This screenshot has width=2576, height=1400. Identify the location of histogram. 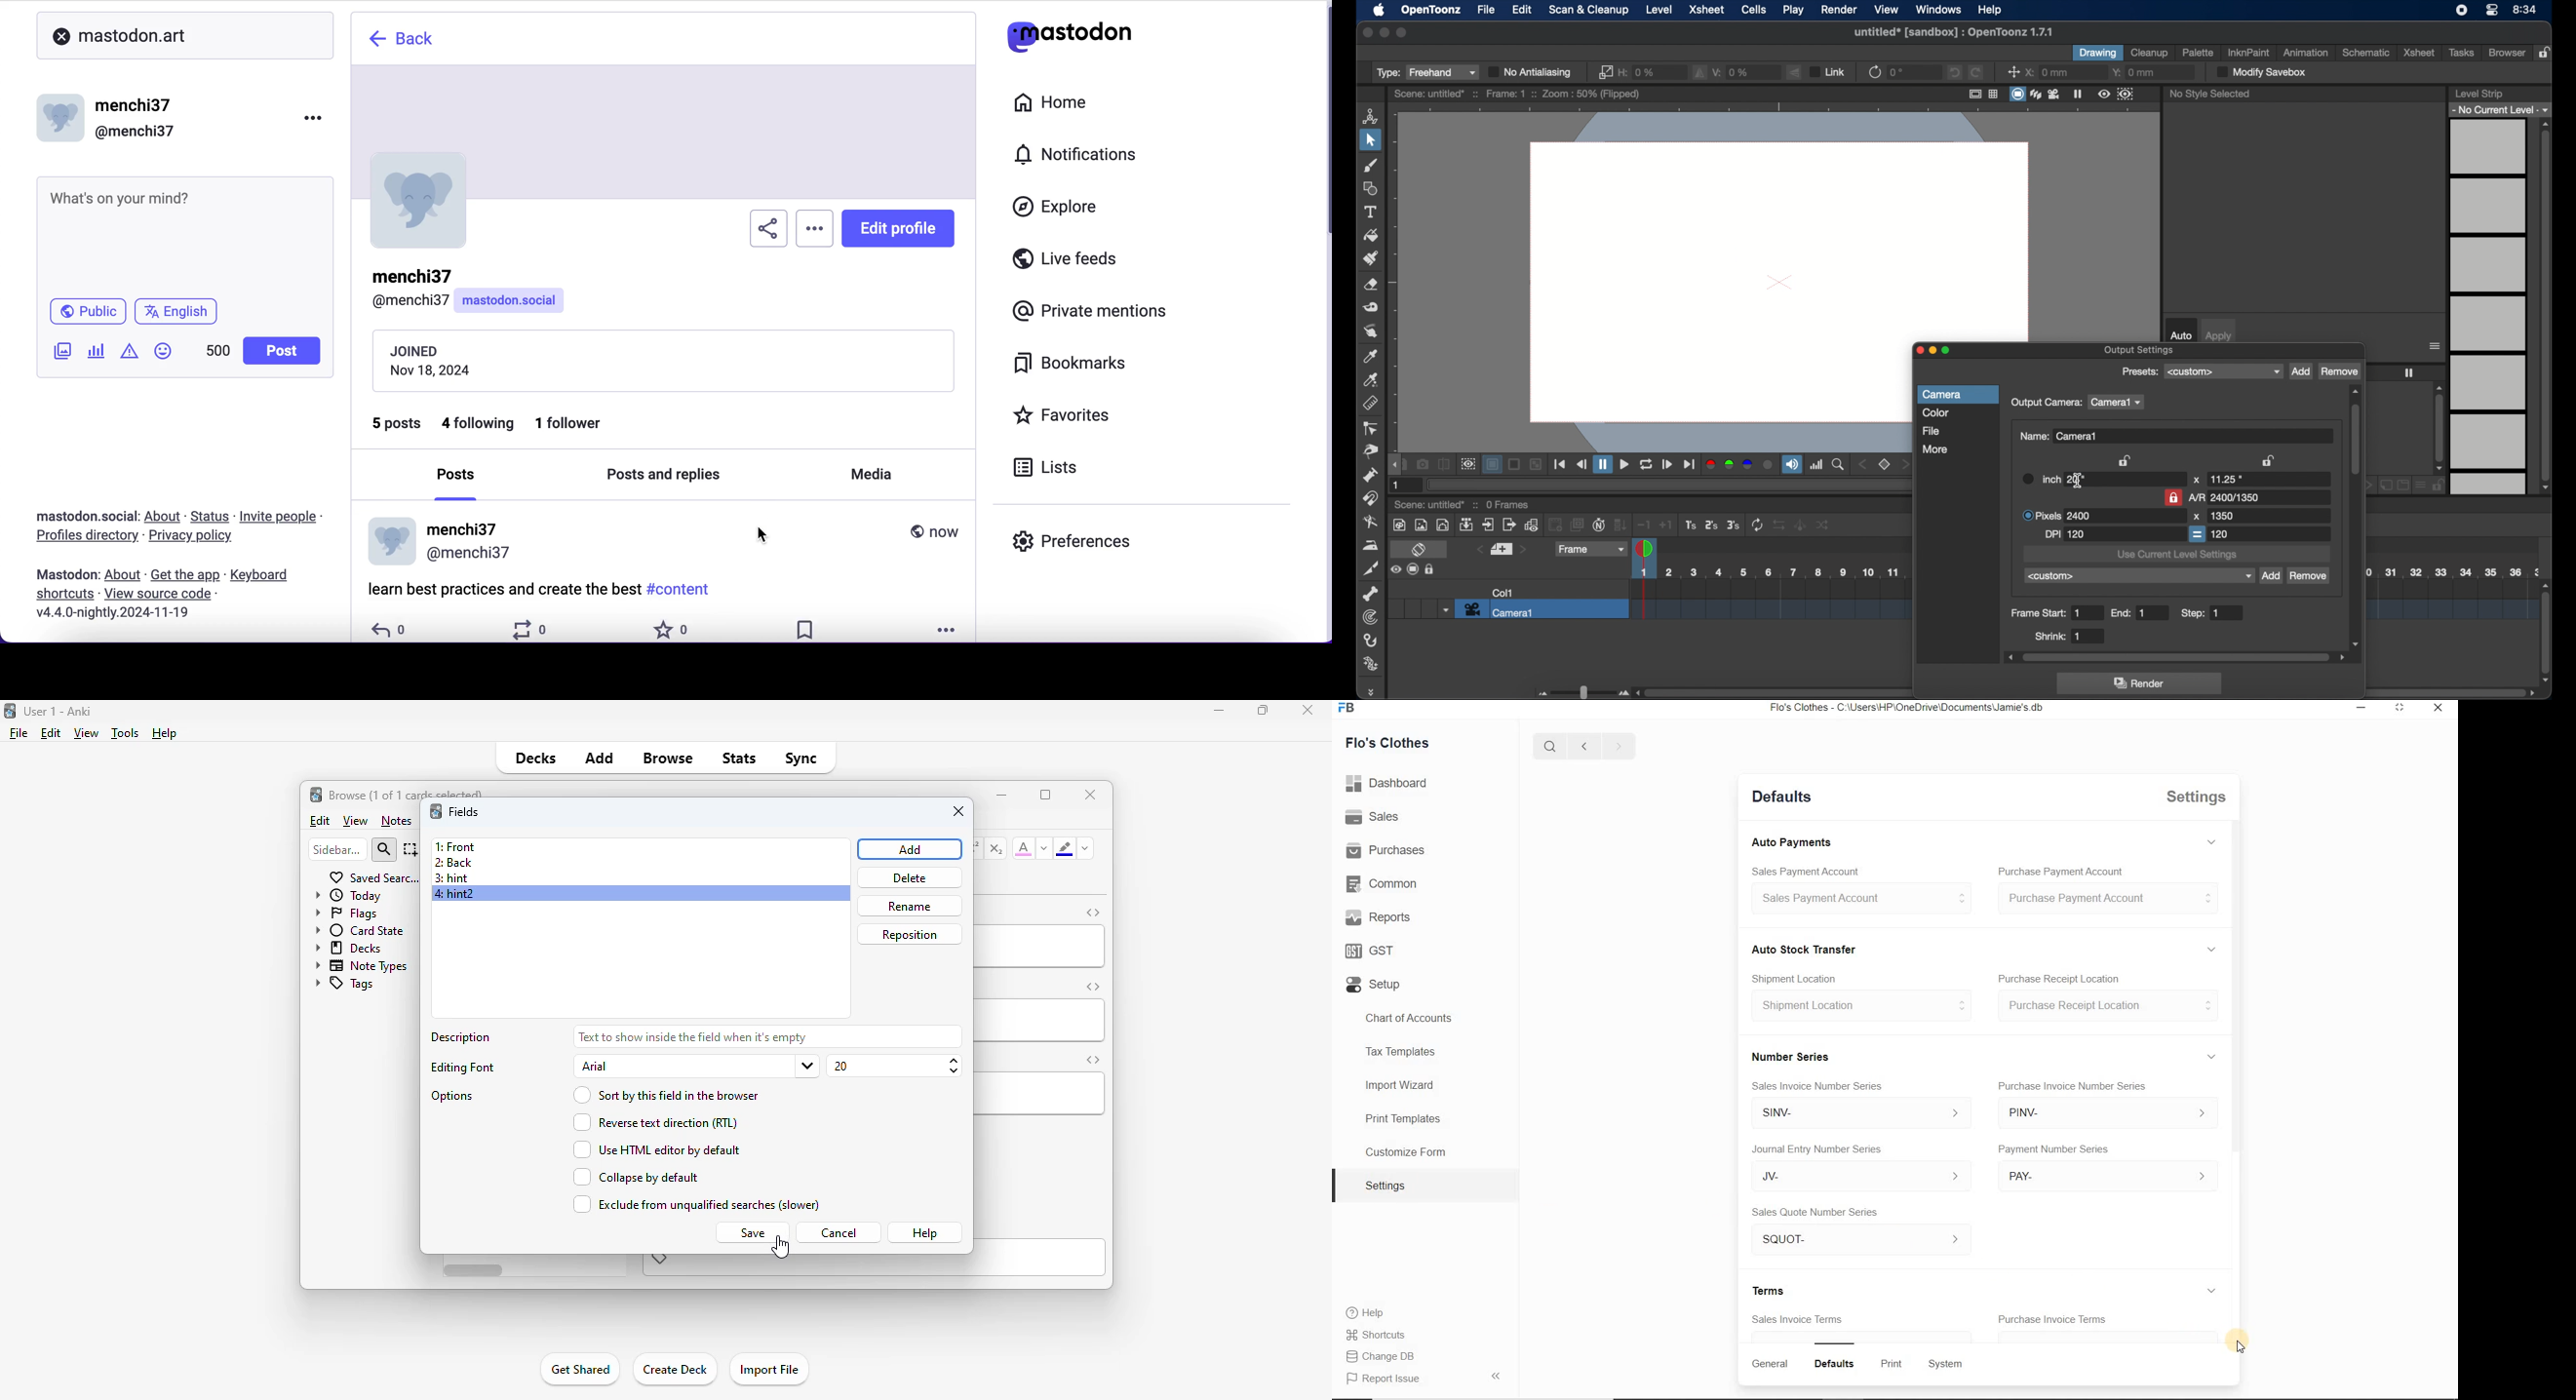
(1817, 464).